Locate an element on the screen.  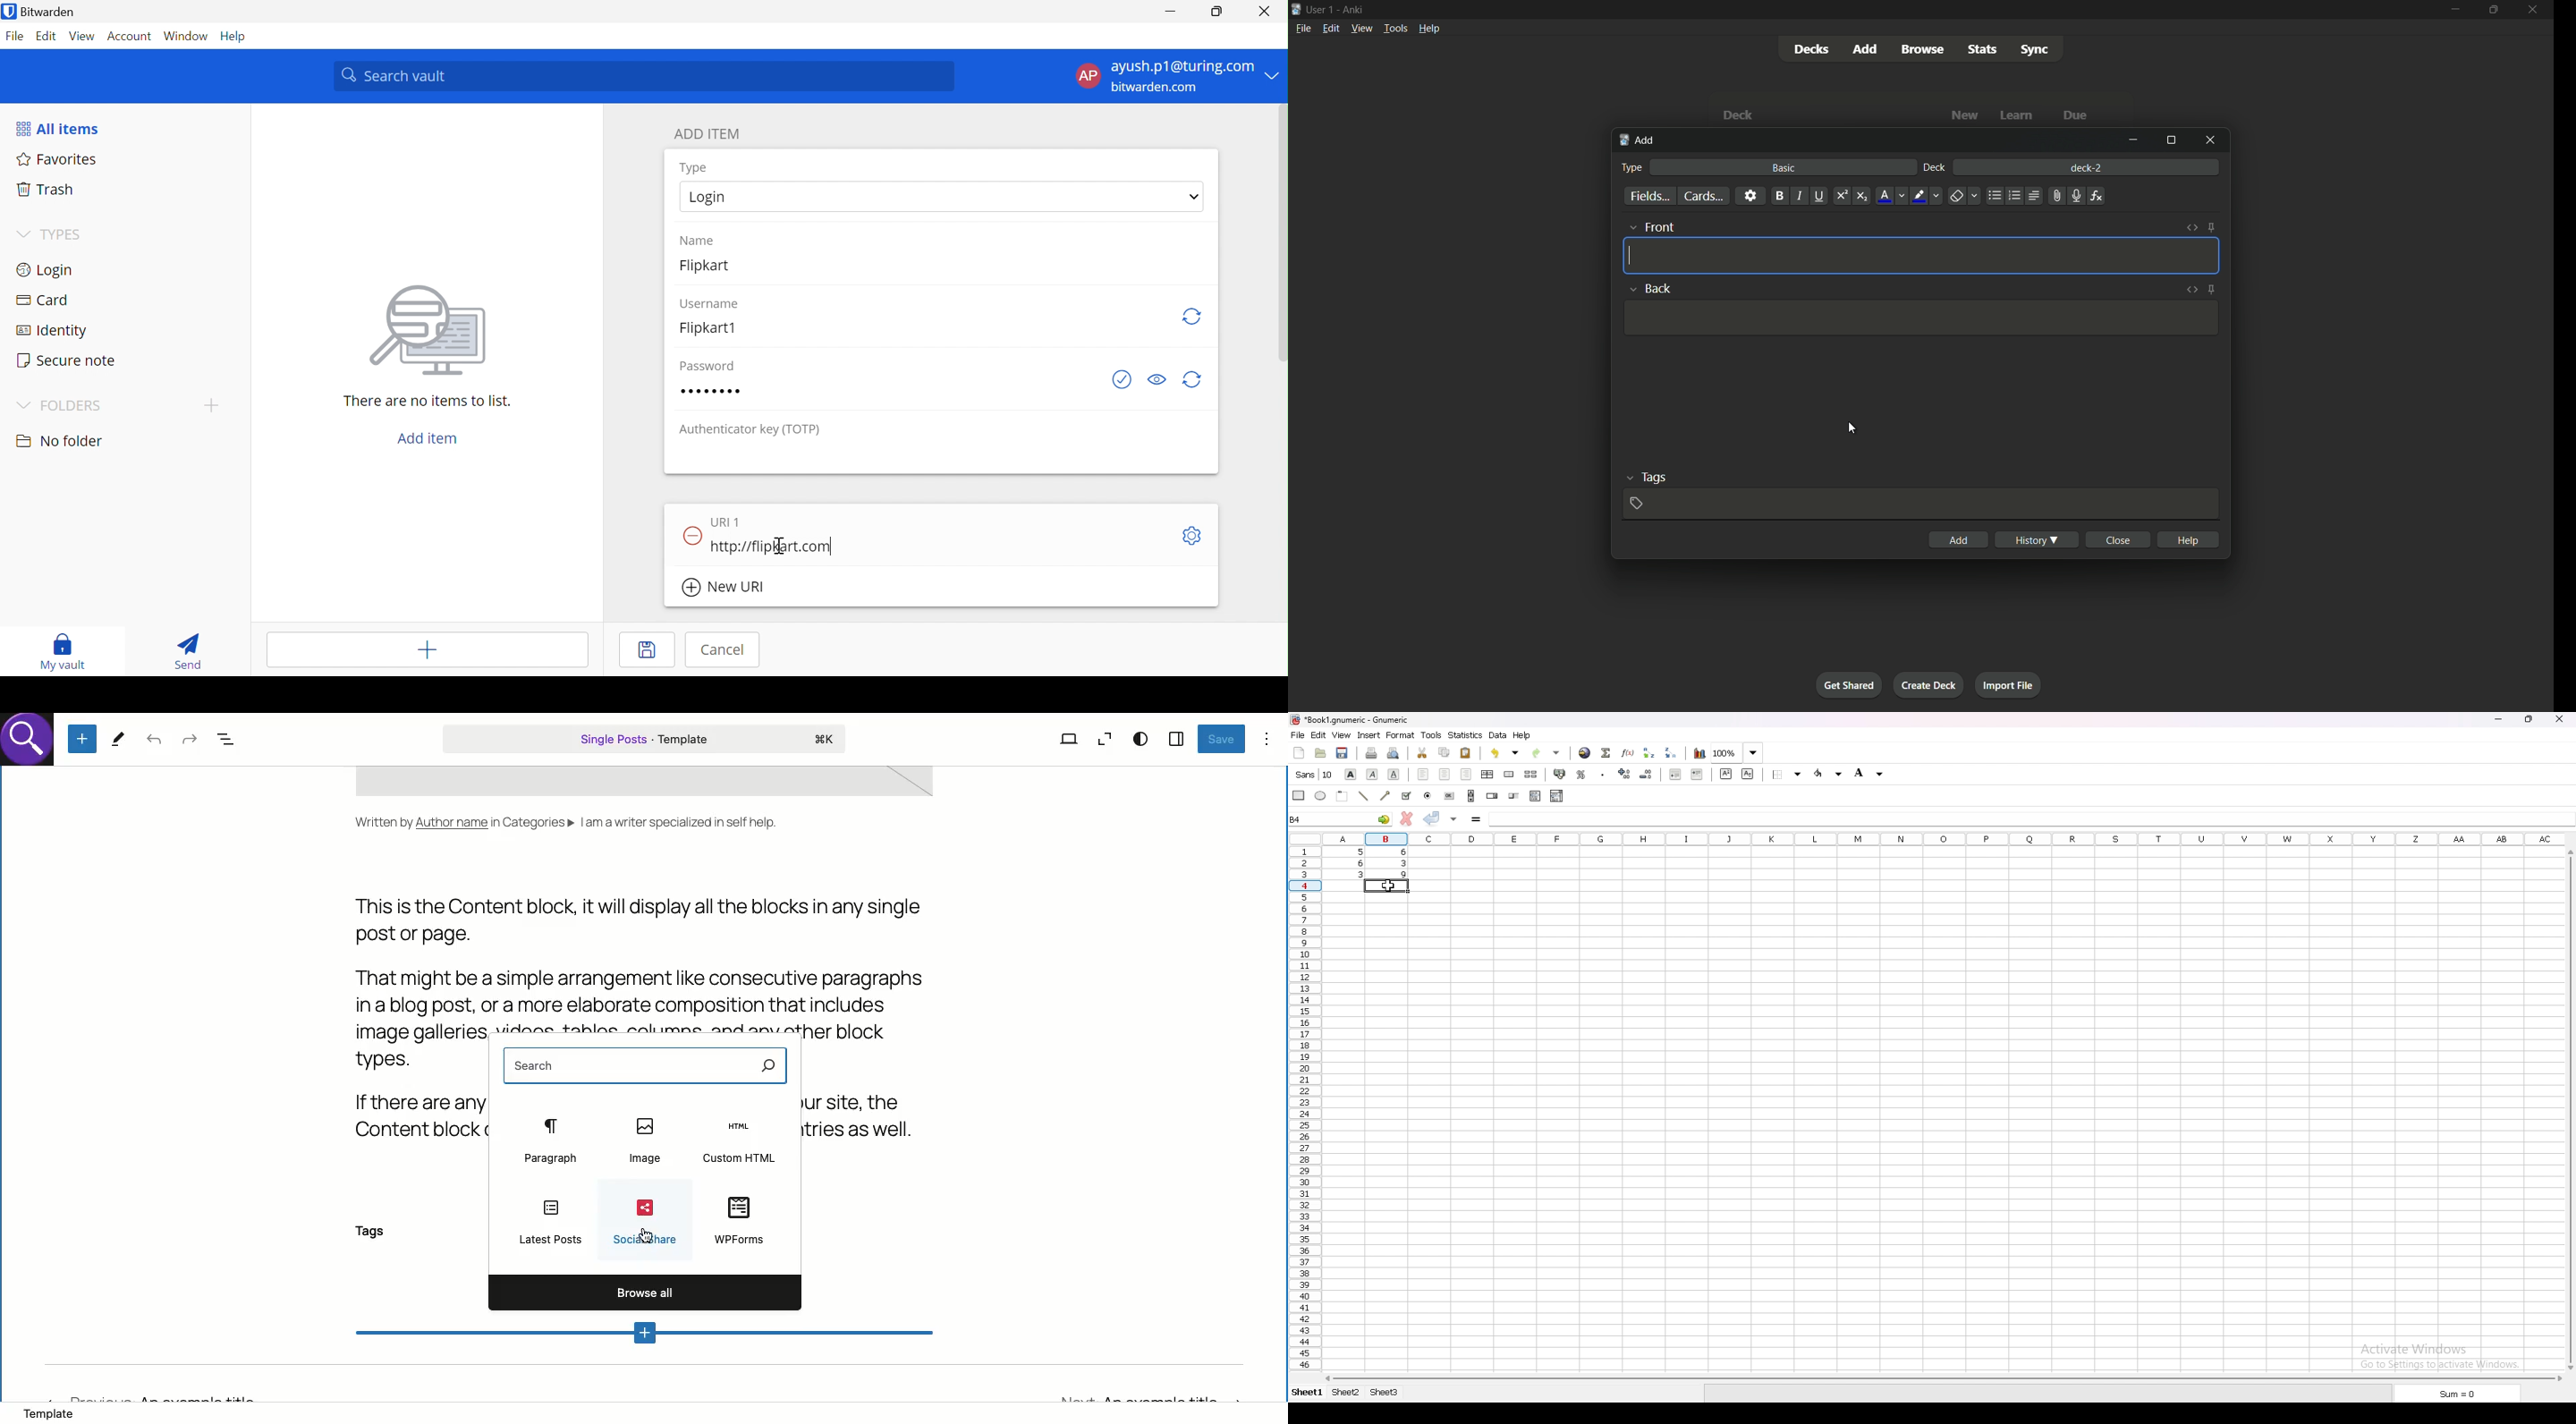
decrease indent is located at coordinates (1675, 773).